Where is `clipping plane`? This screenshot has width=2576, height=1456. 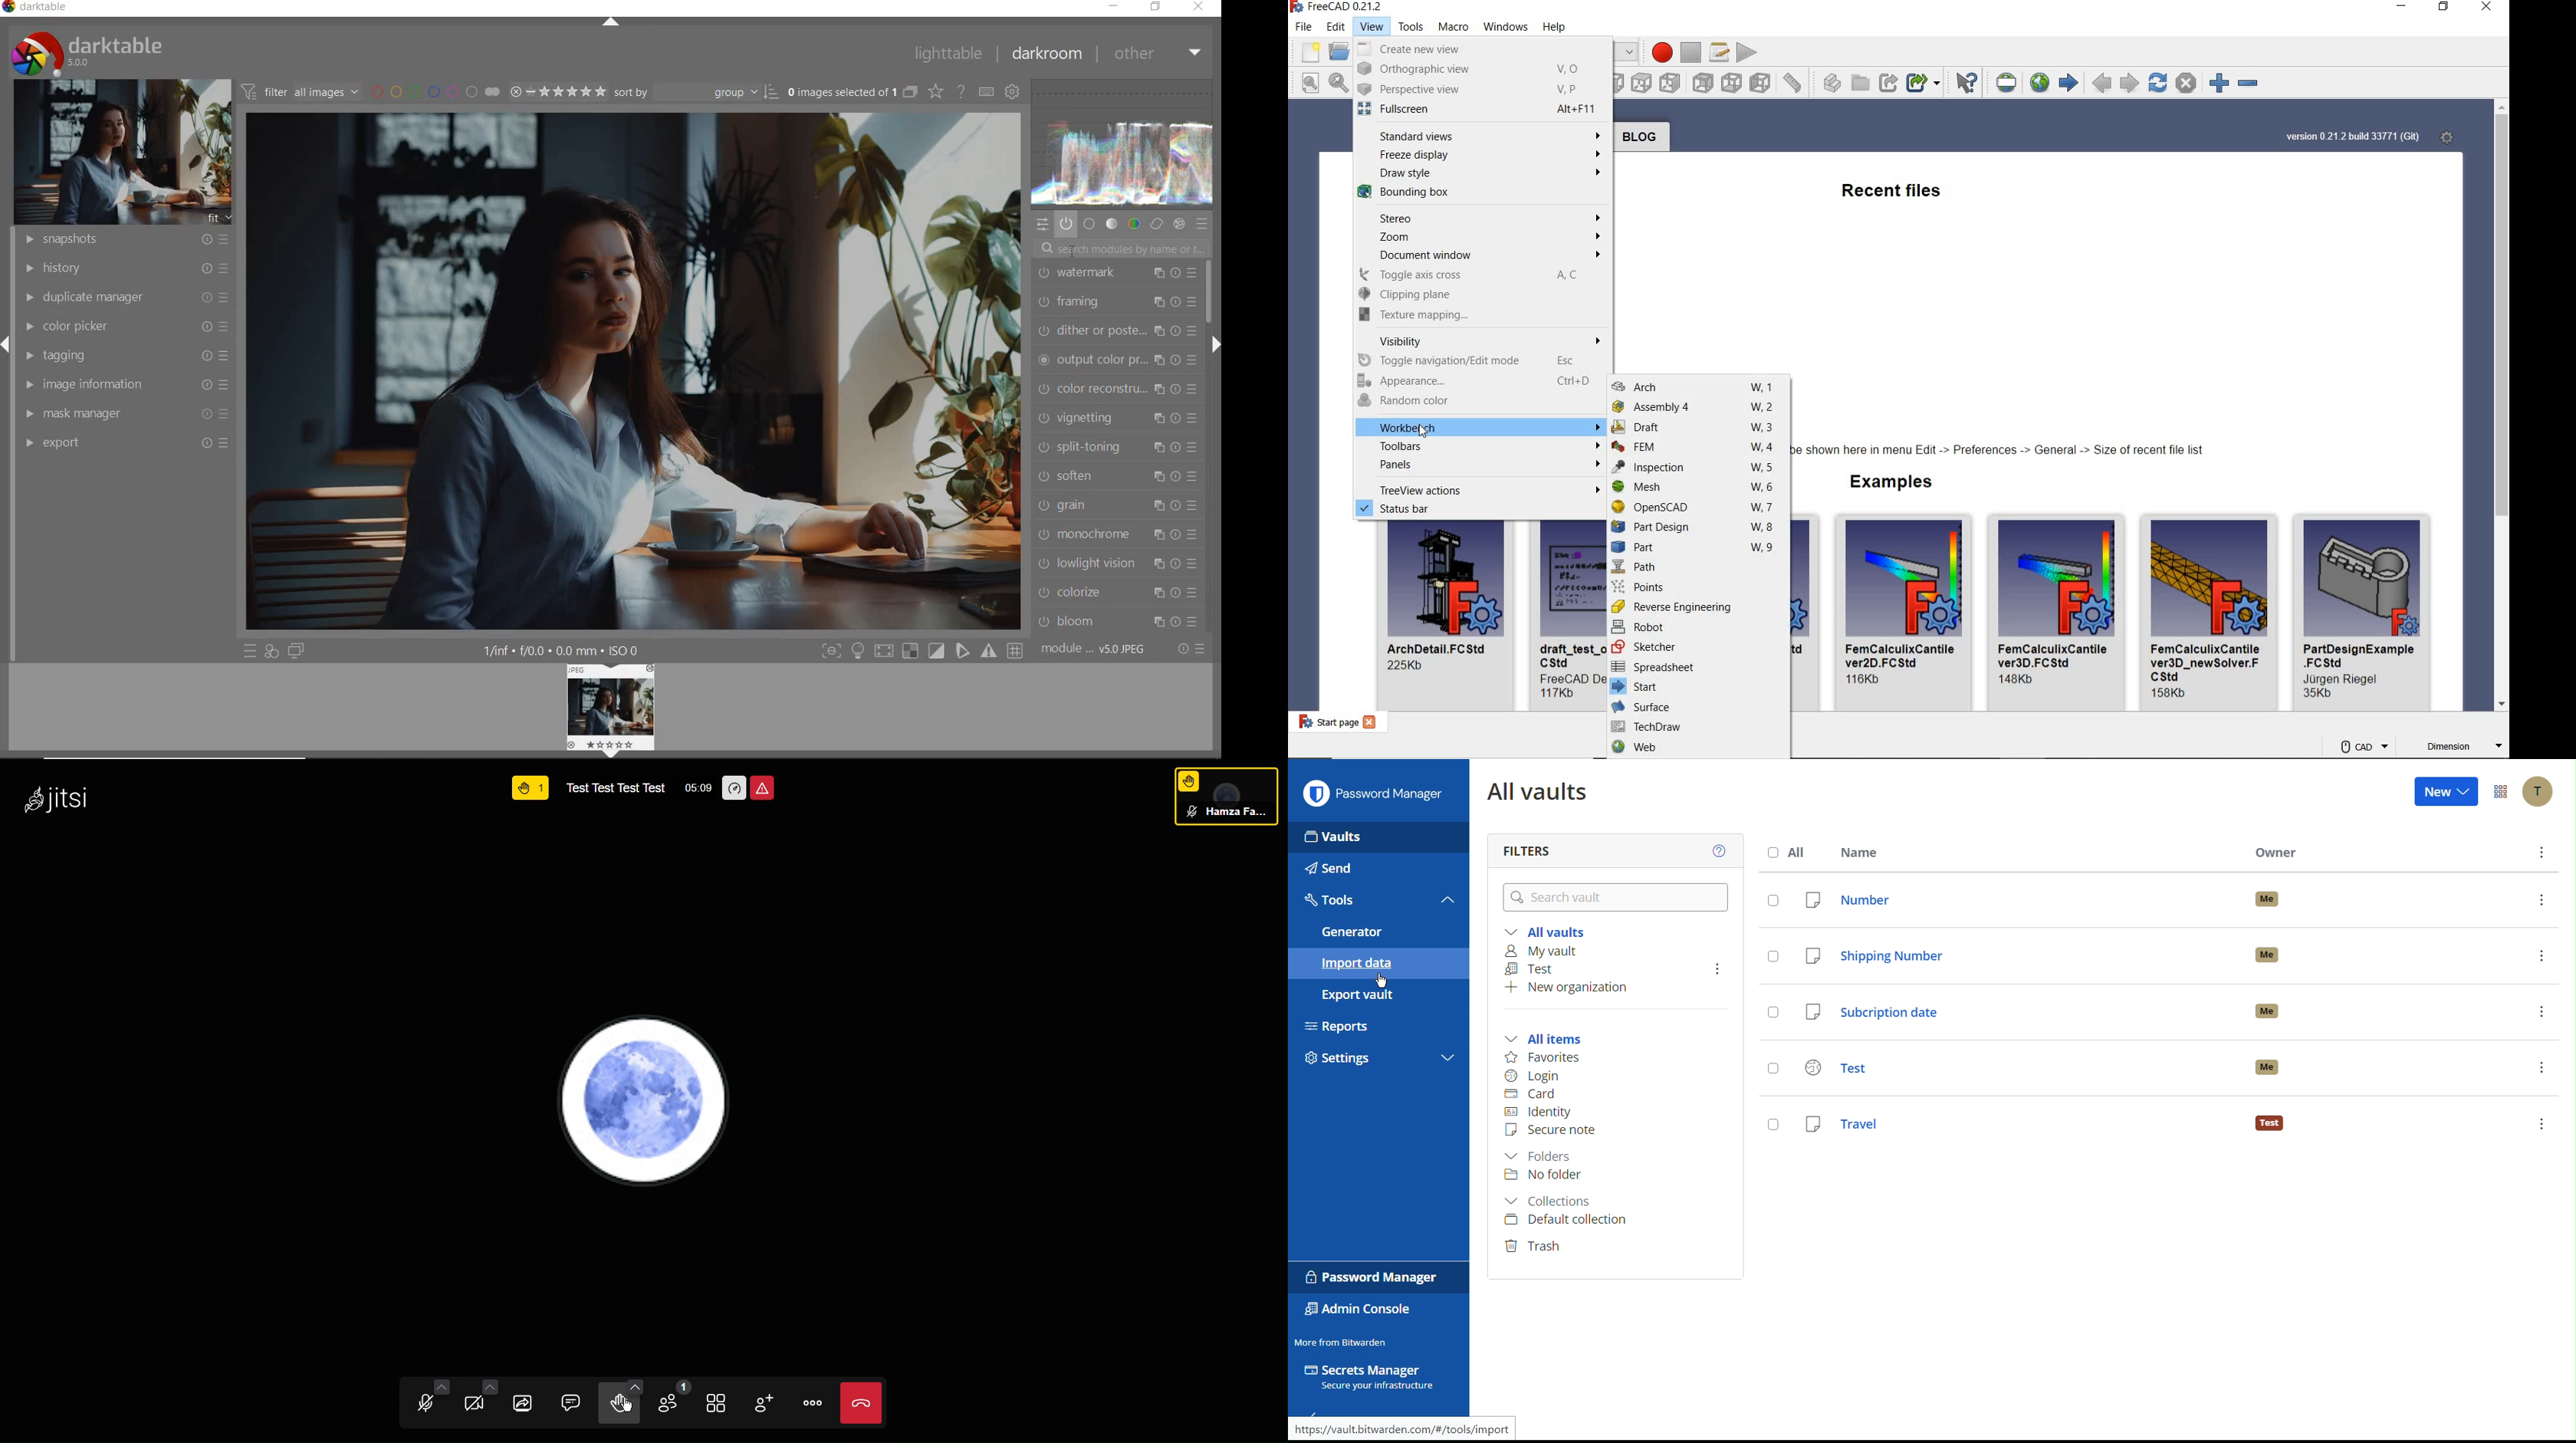
clipping plane is located at coordinates (1481, 295).